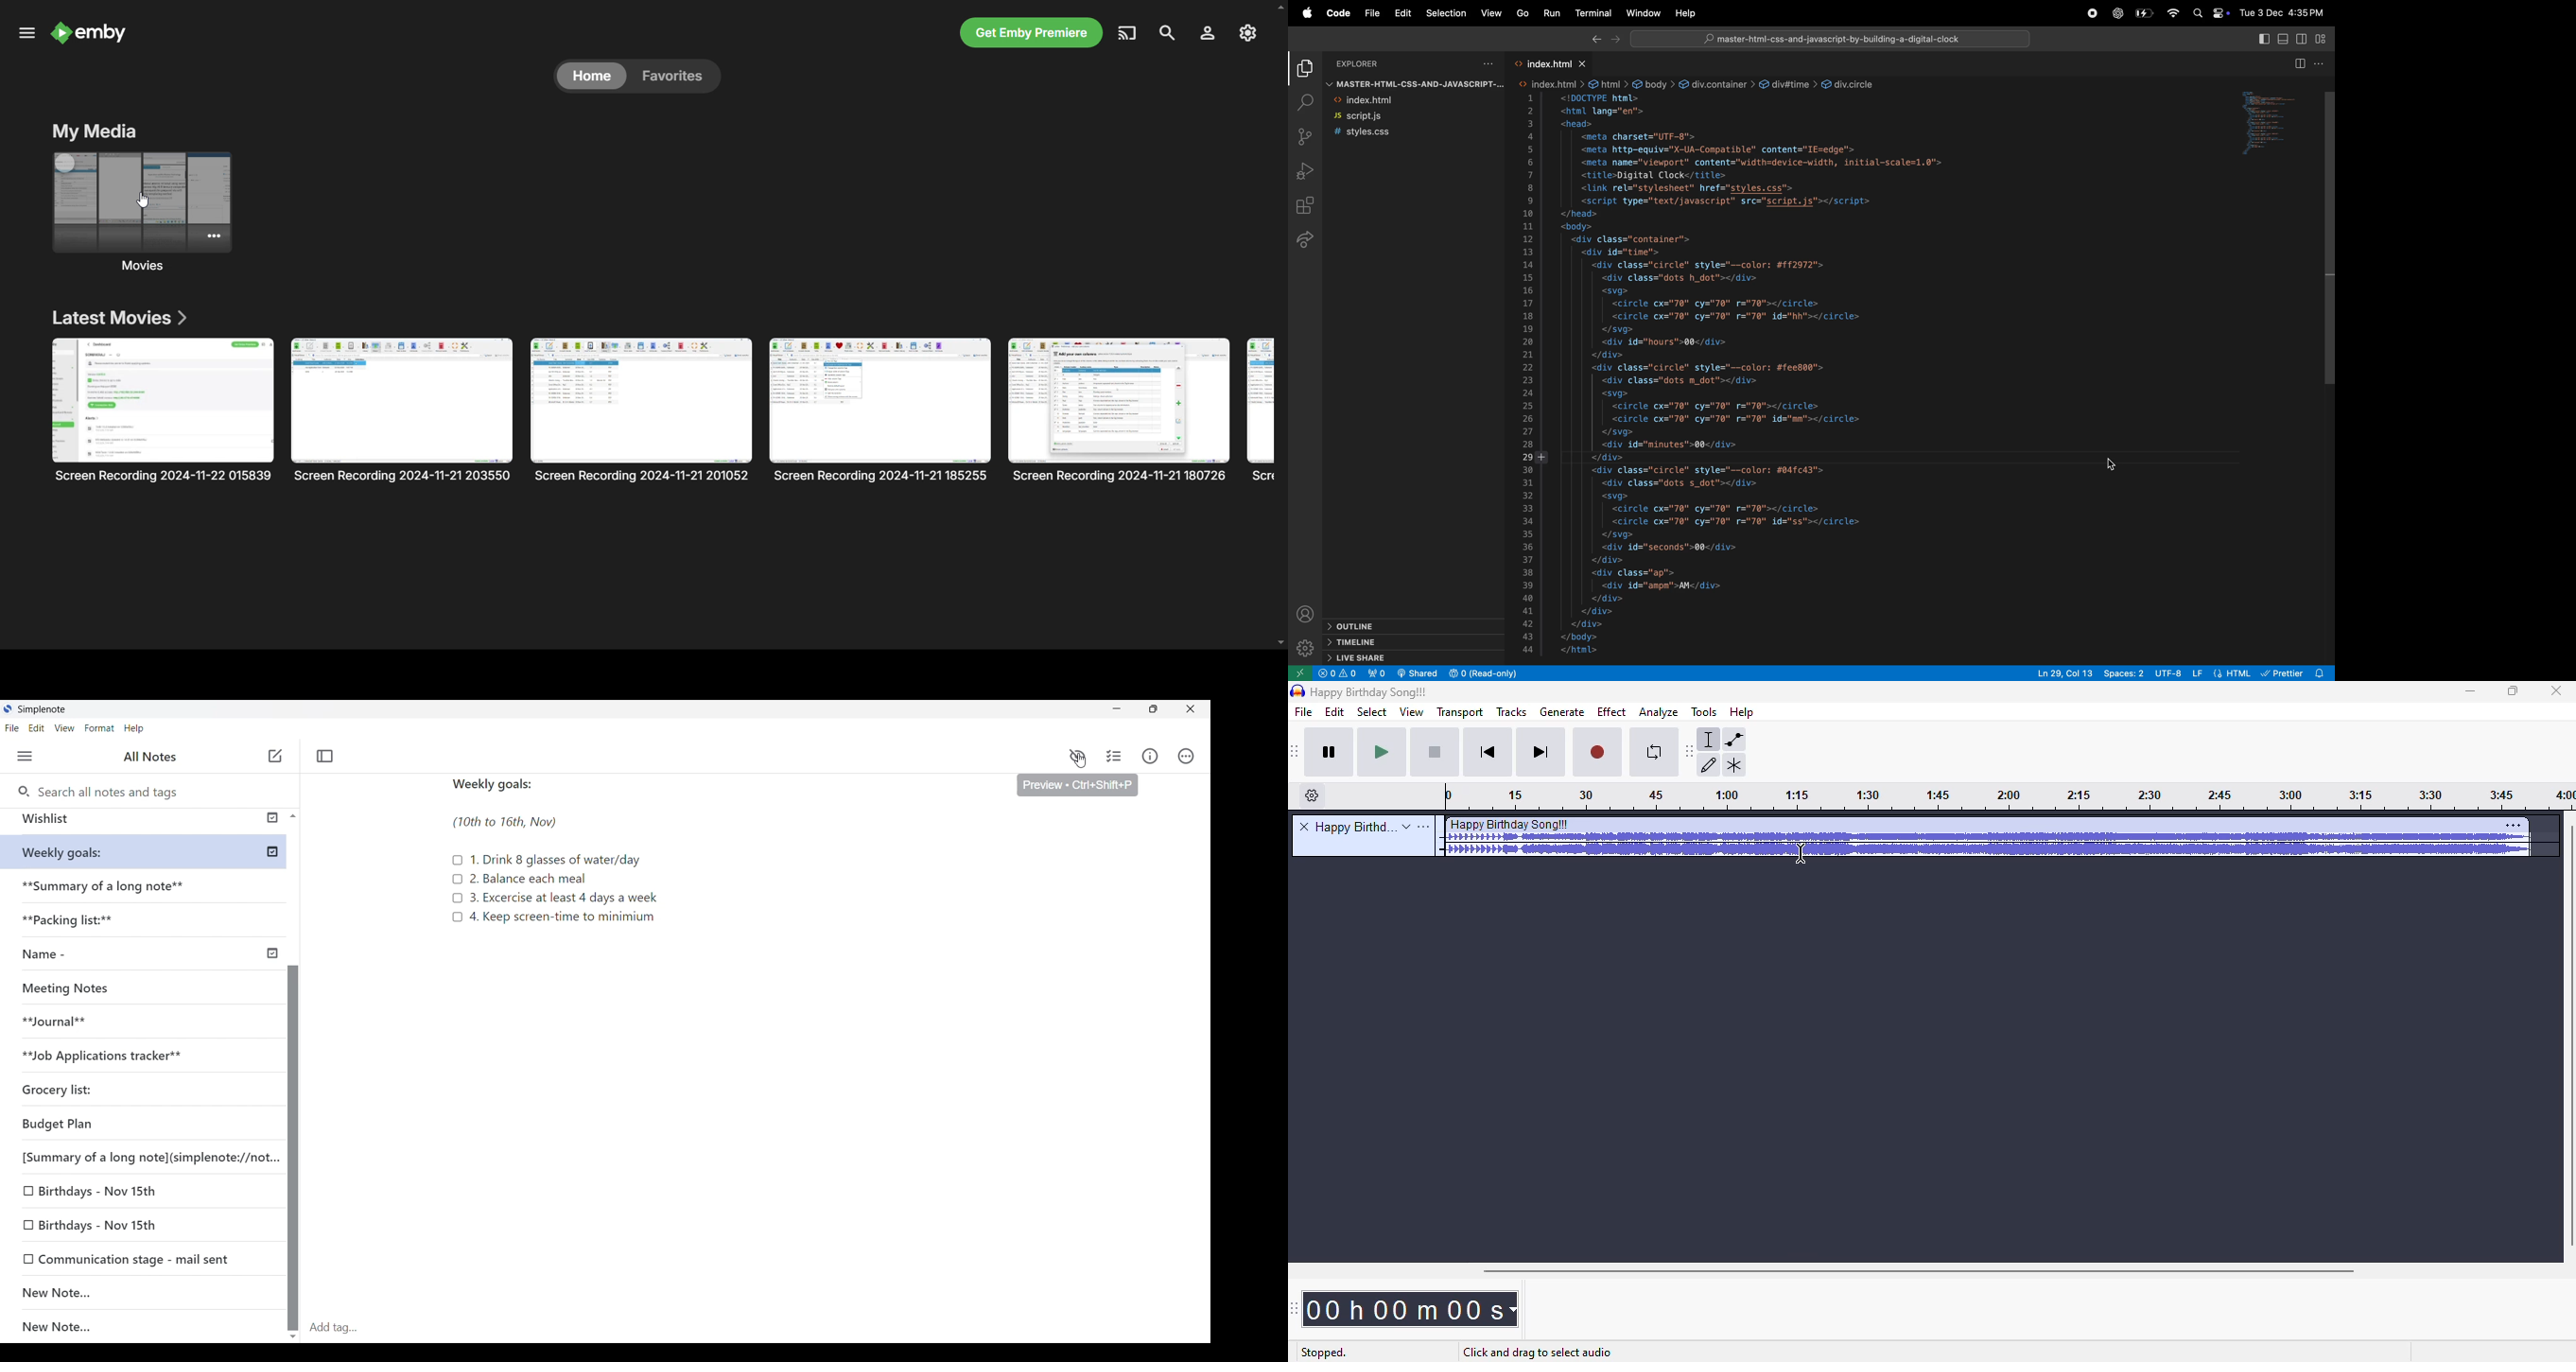 The height and width of the screenshot is (1372, 2576). Describe the element at coordinates (149, 1327) in the screenshot. I see `New note...` at that location.